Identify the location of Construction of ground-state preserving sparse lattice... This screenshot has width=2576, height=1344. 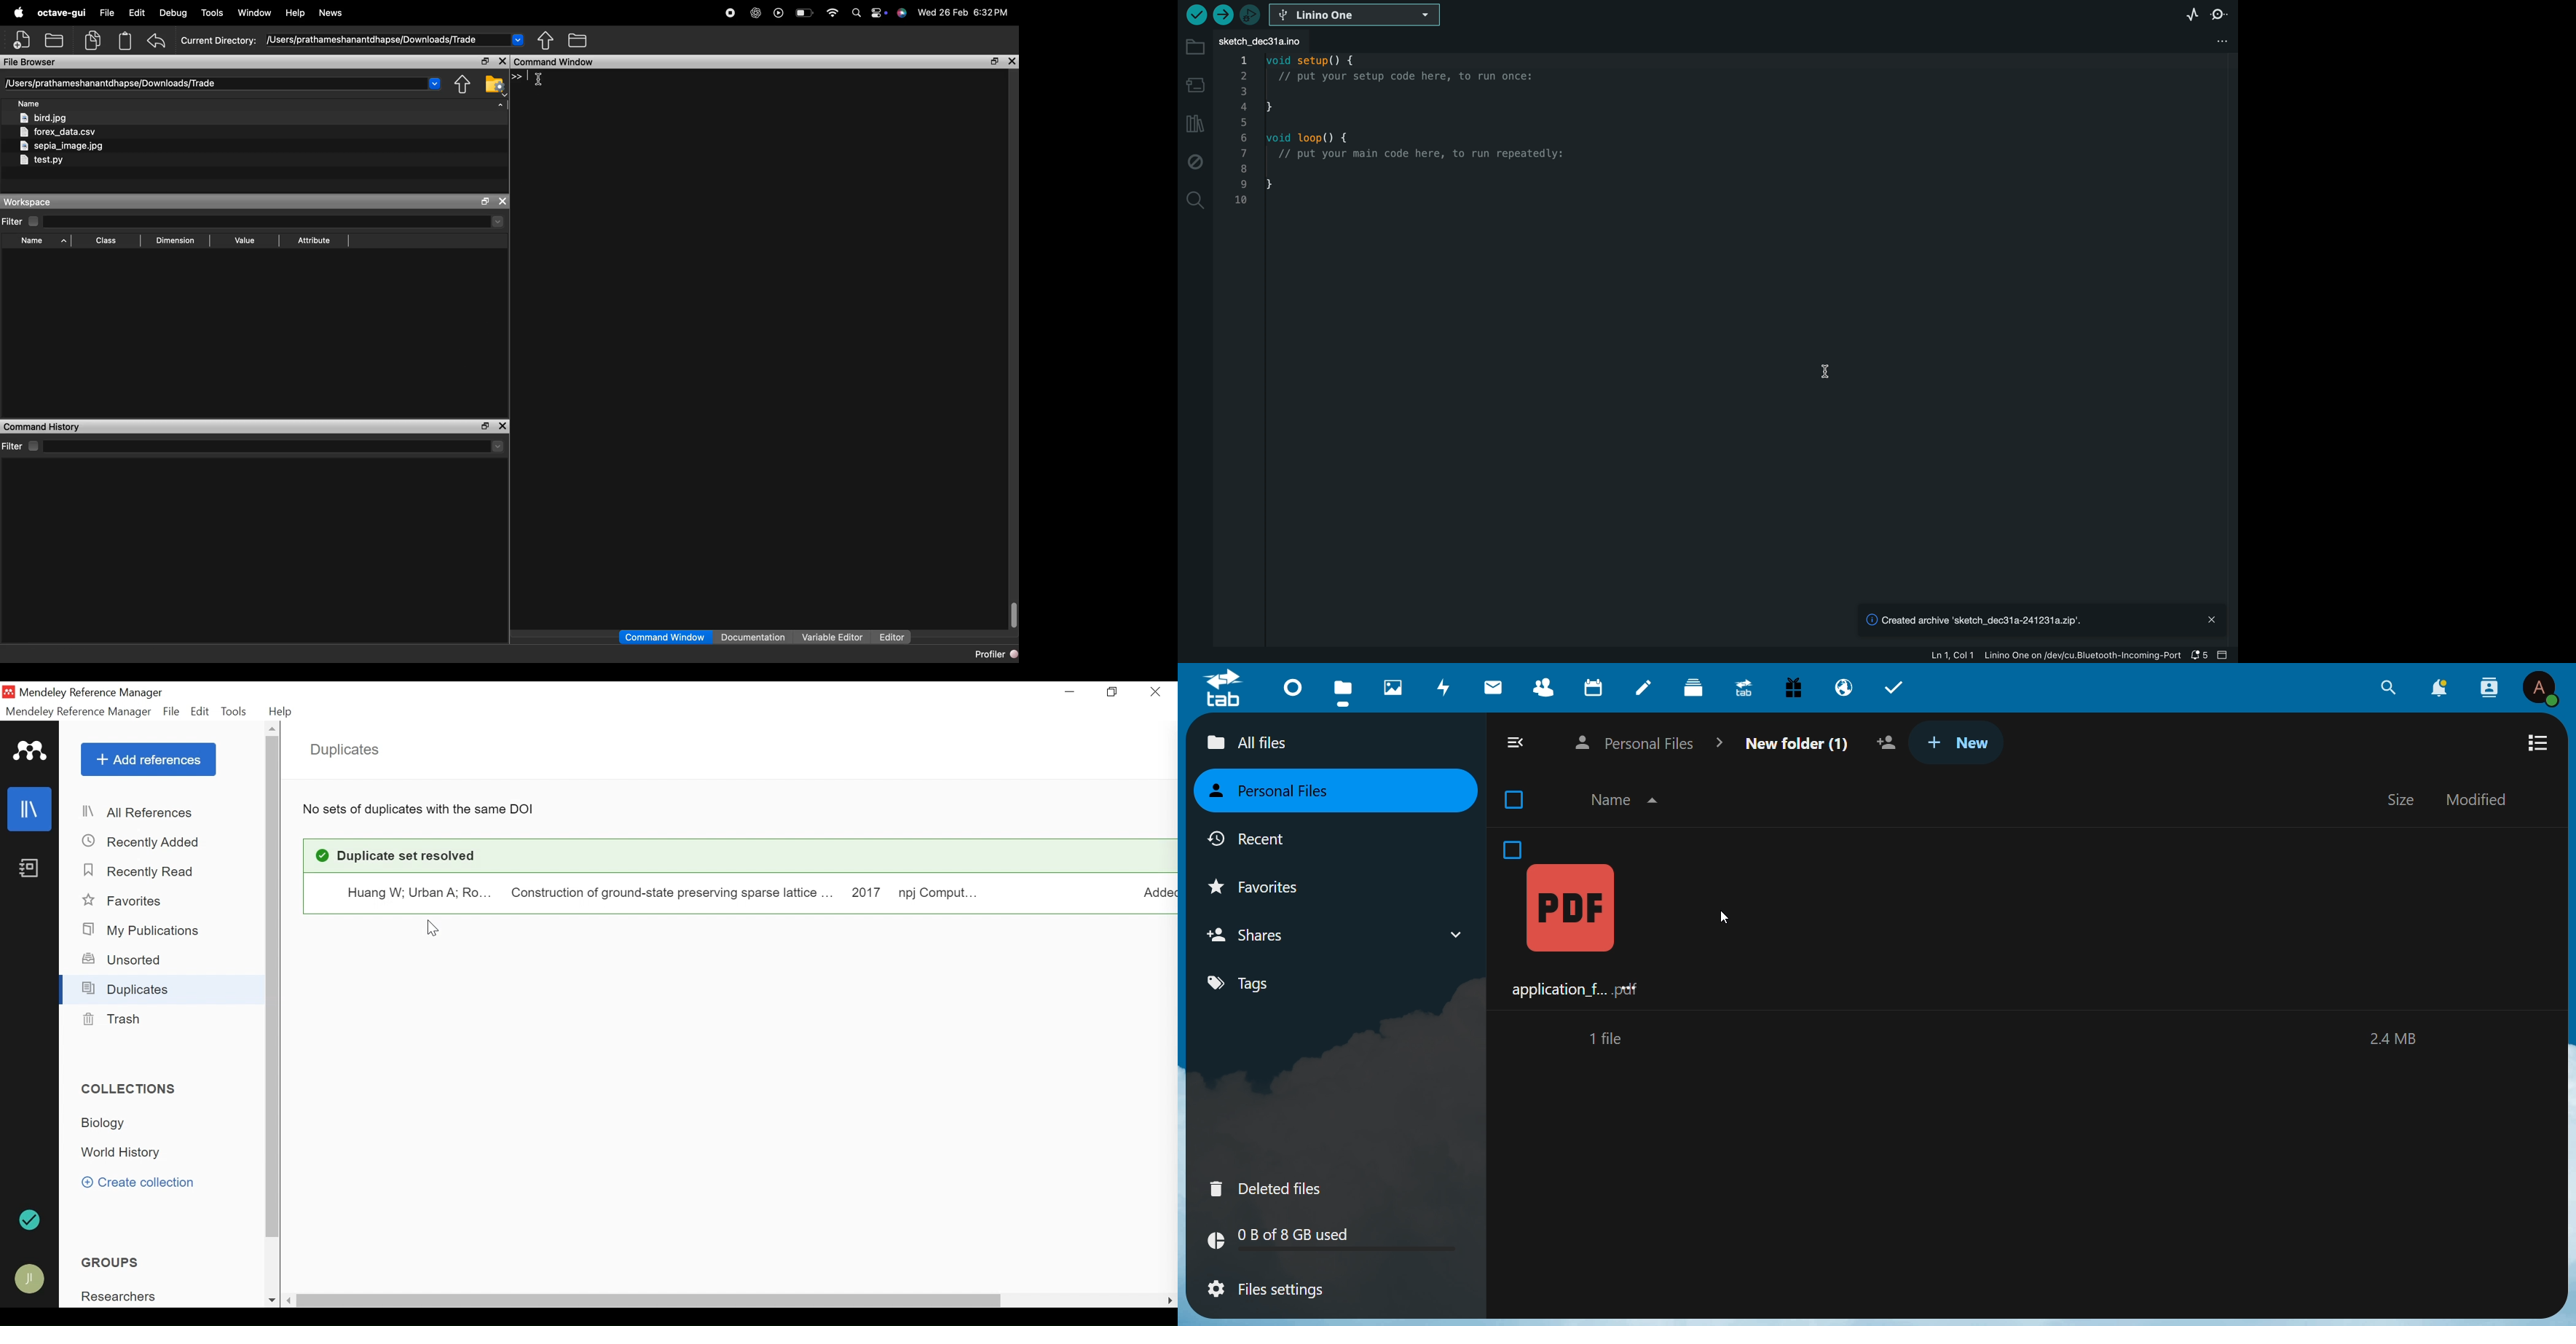
(670, 895).